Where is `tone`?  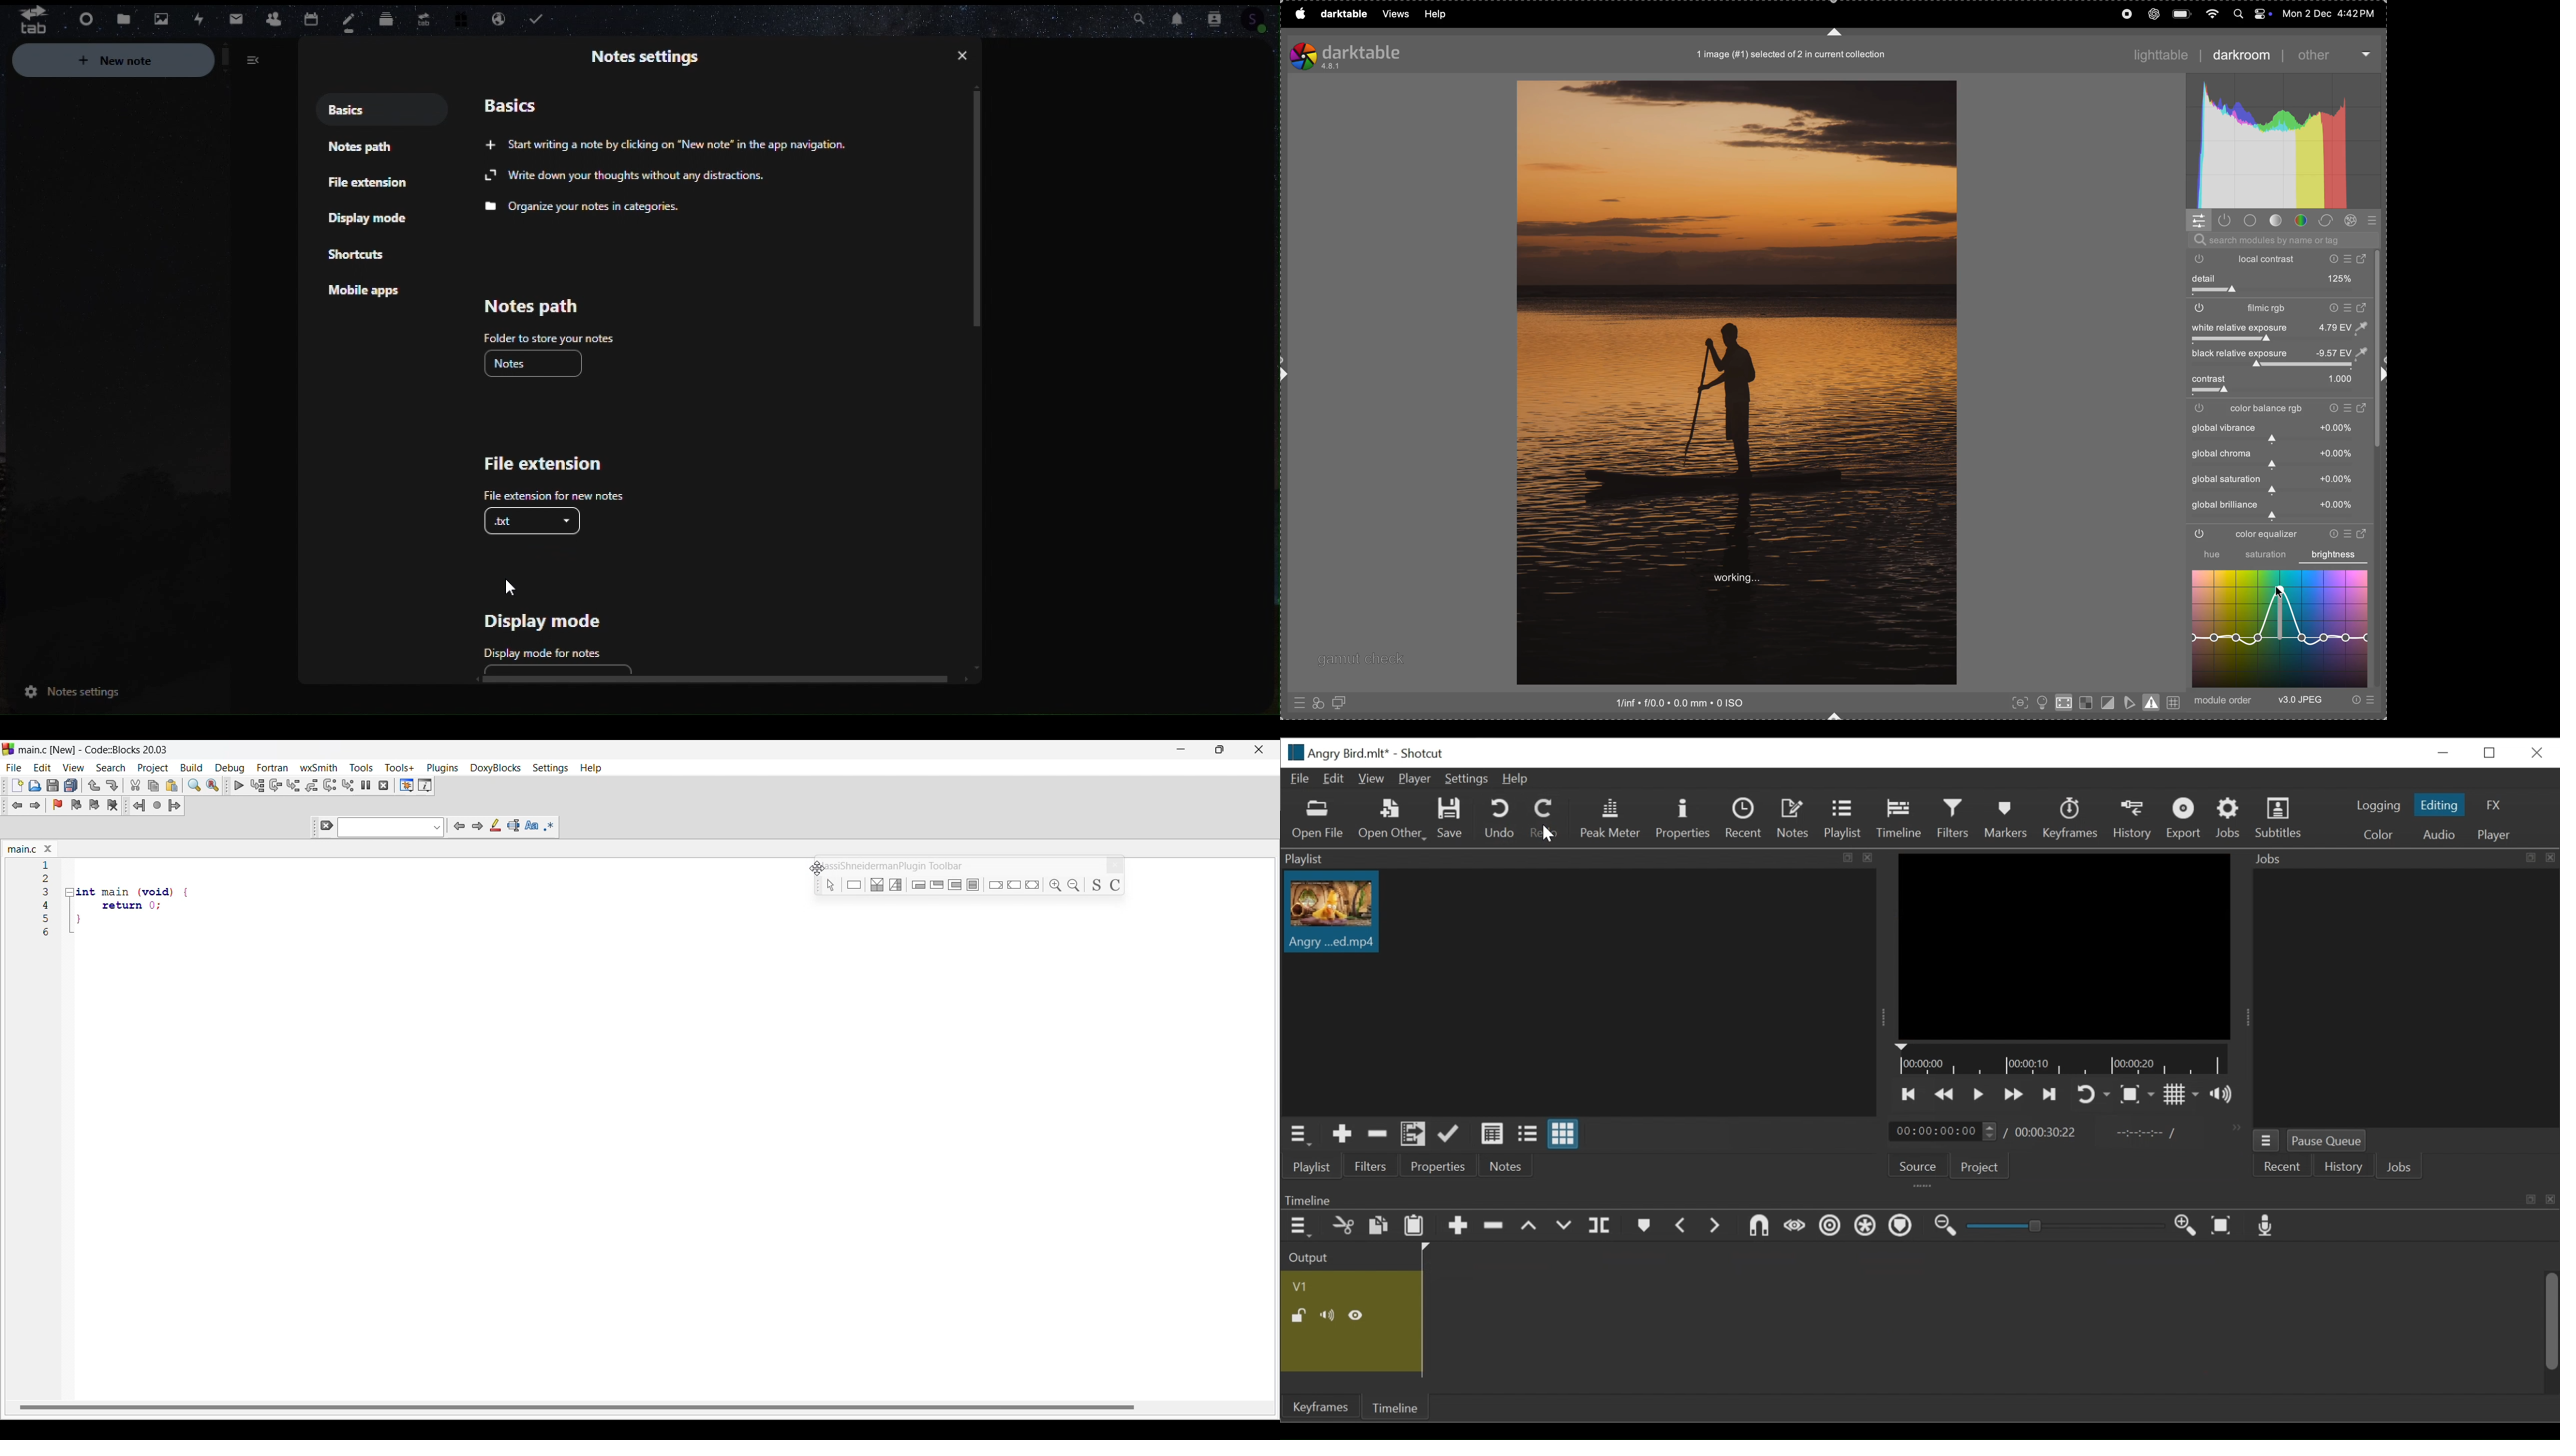
tone is located at coordinates (2276, 221).